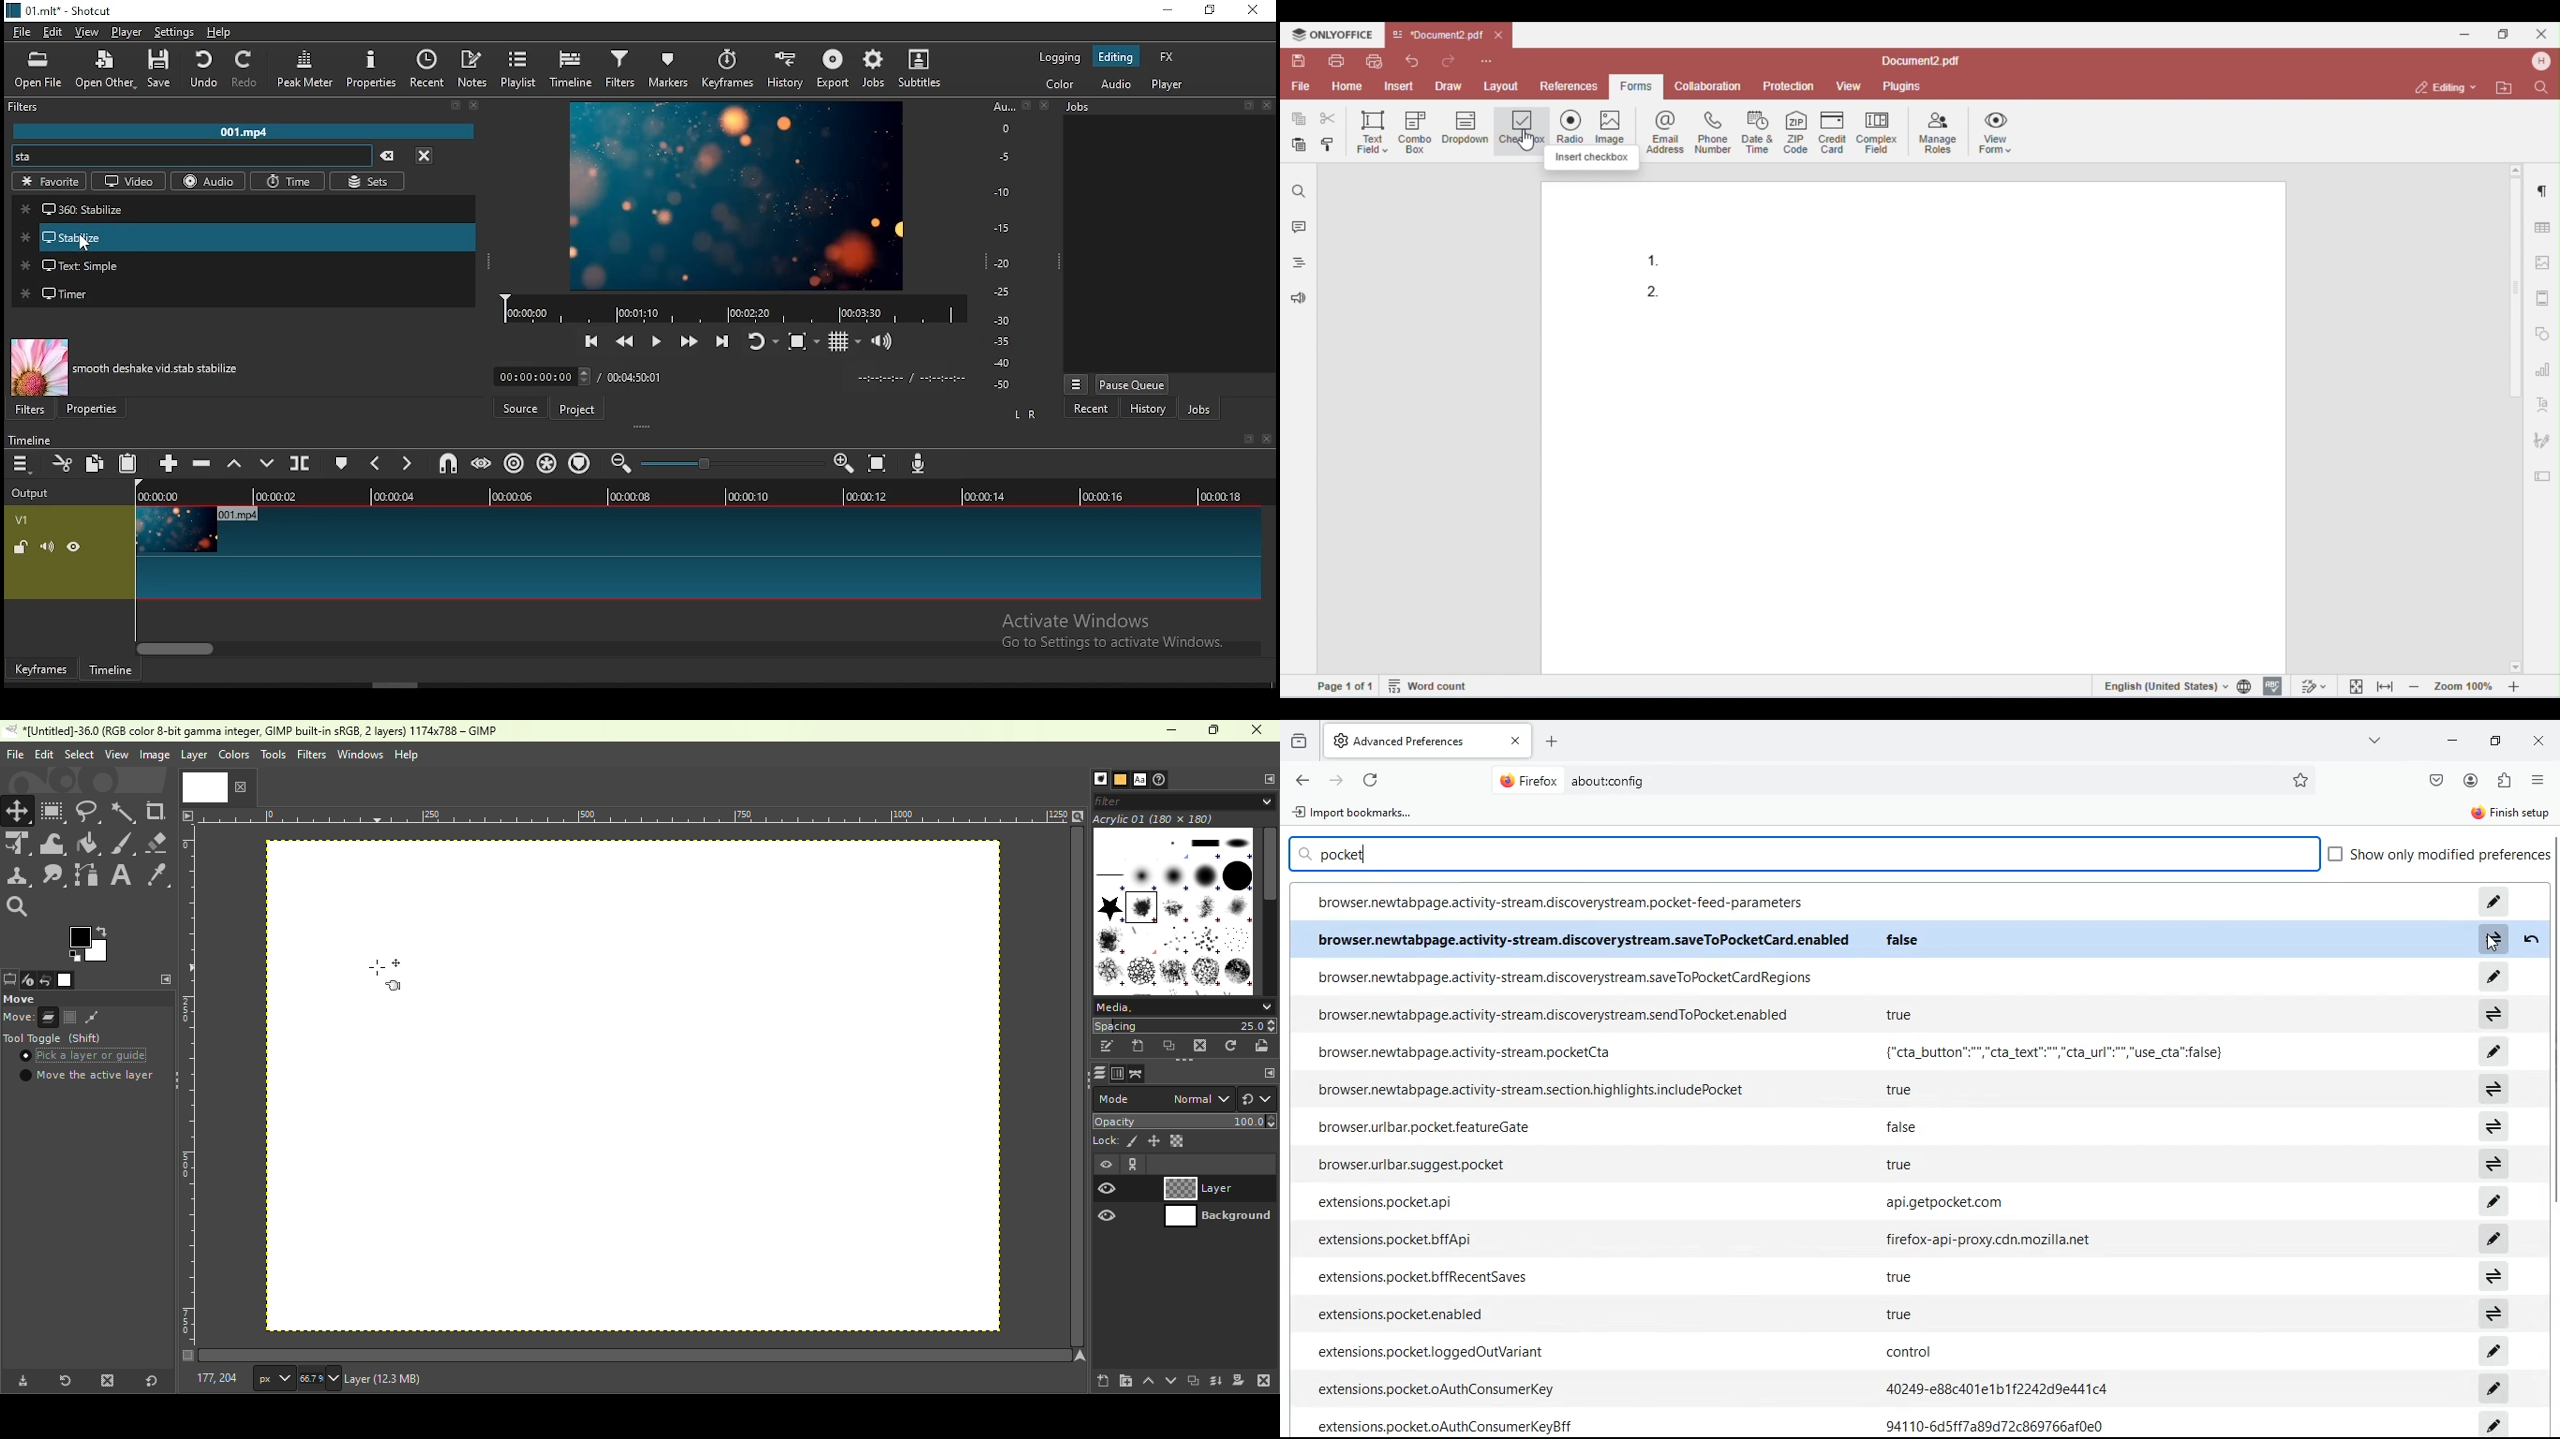  Describe the element at coordinates (1143, 411) in the screenshot. I see `history` at that location.